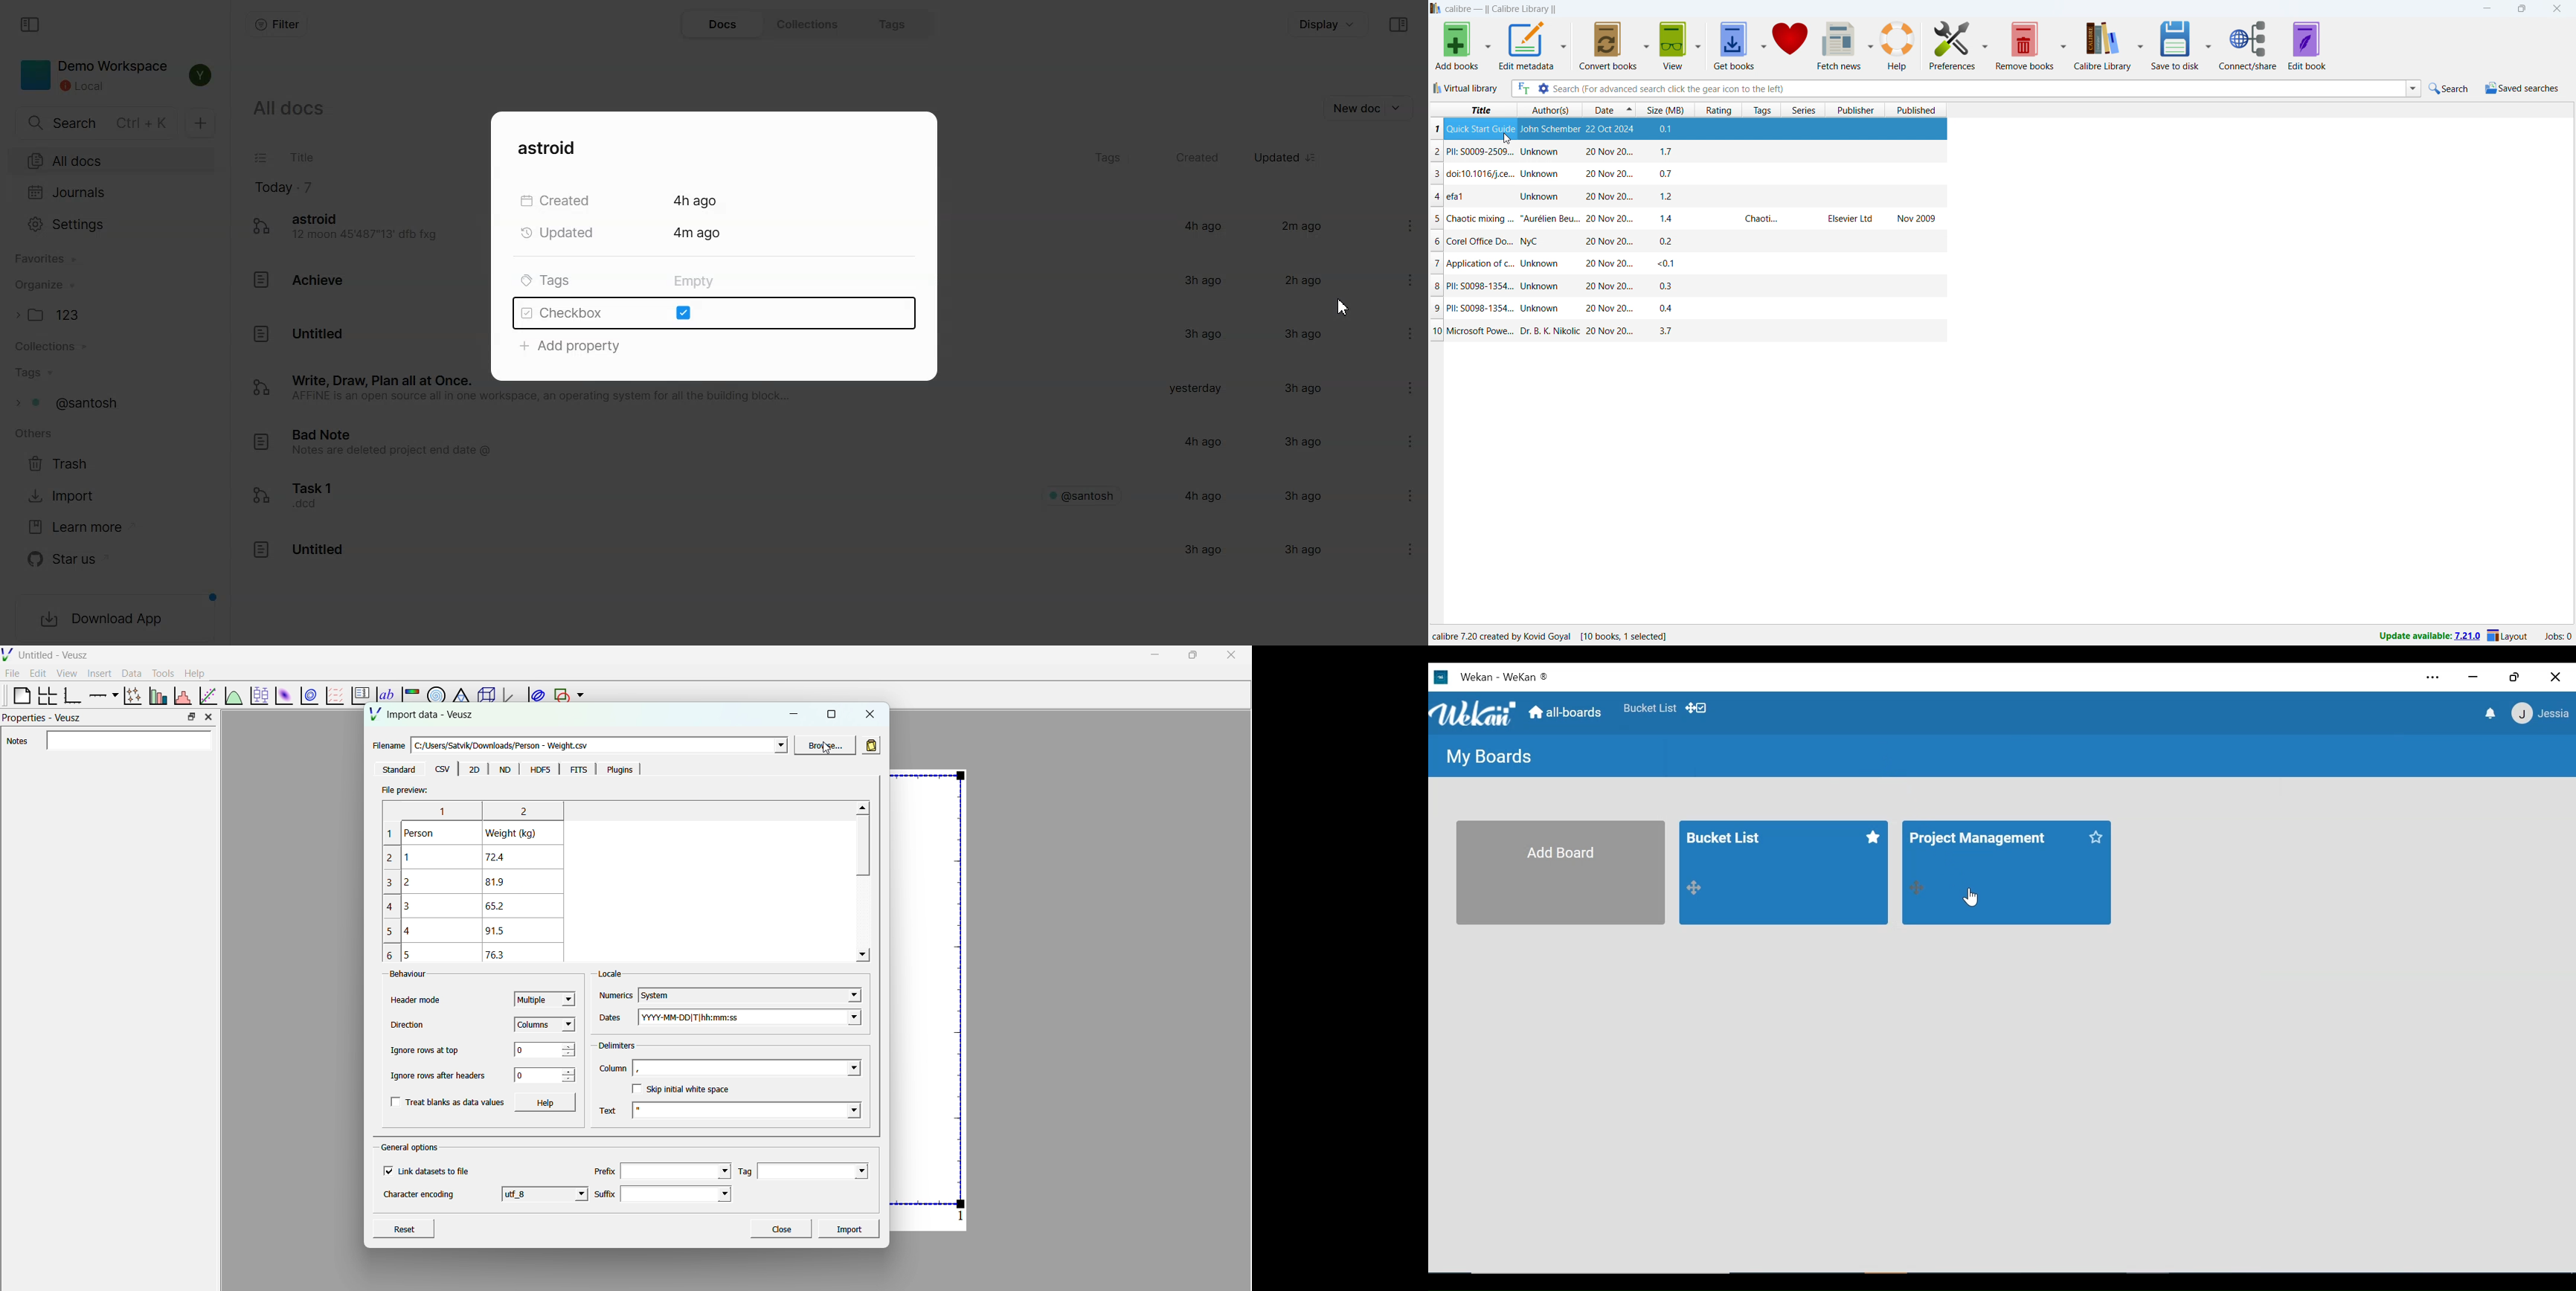  I want to click on Settings and more, so click(2434, 679).